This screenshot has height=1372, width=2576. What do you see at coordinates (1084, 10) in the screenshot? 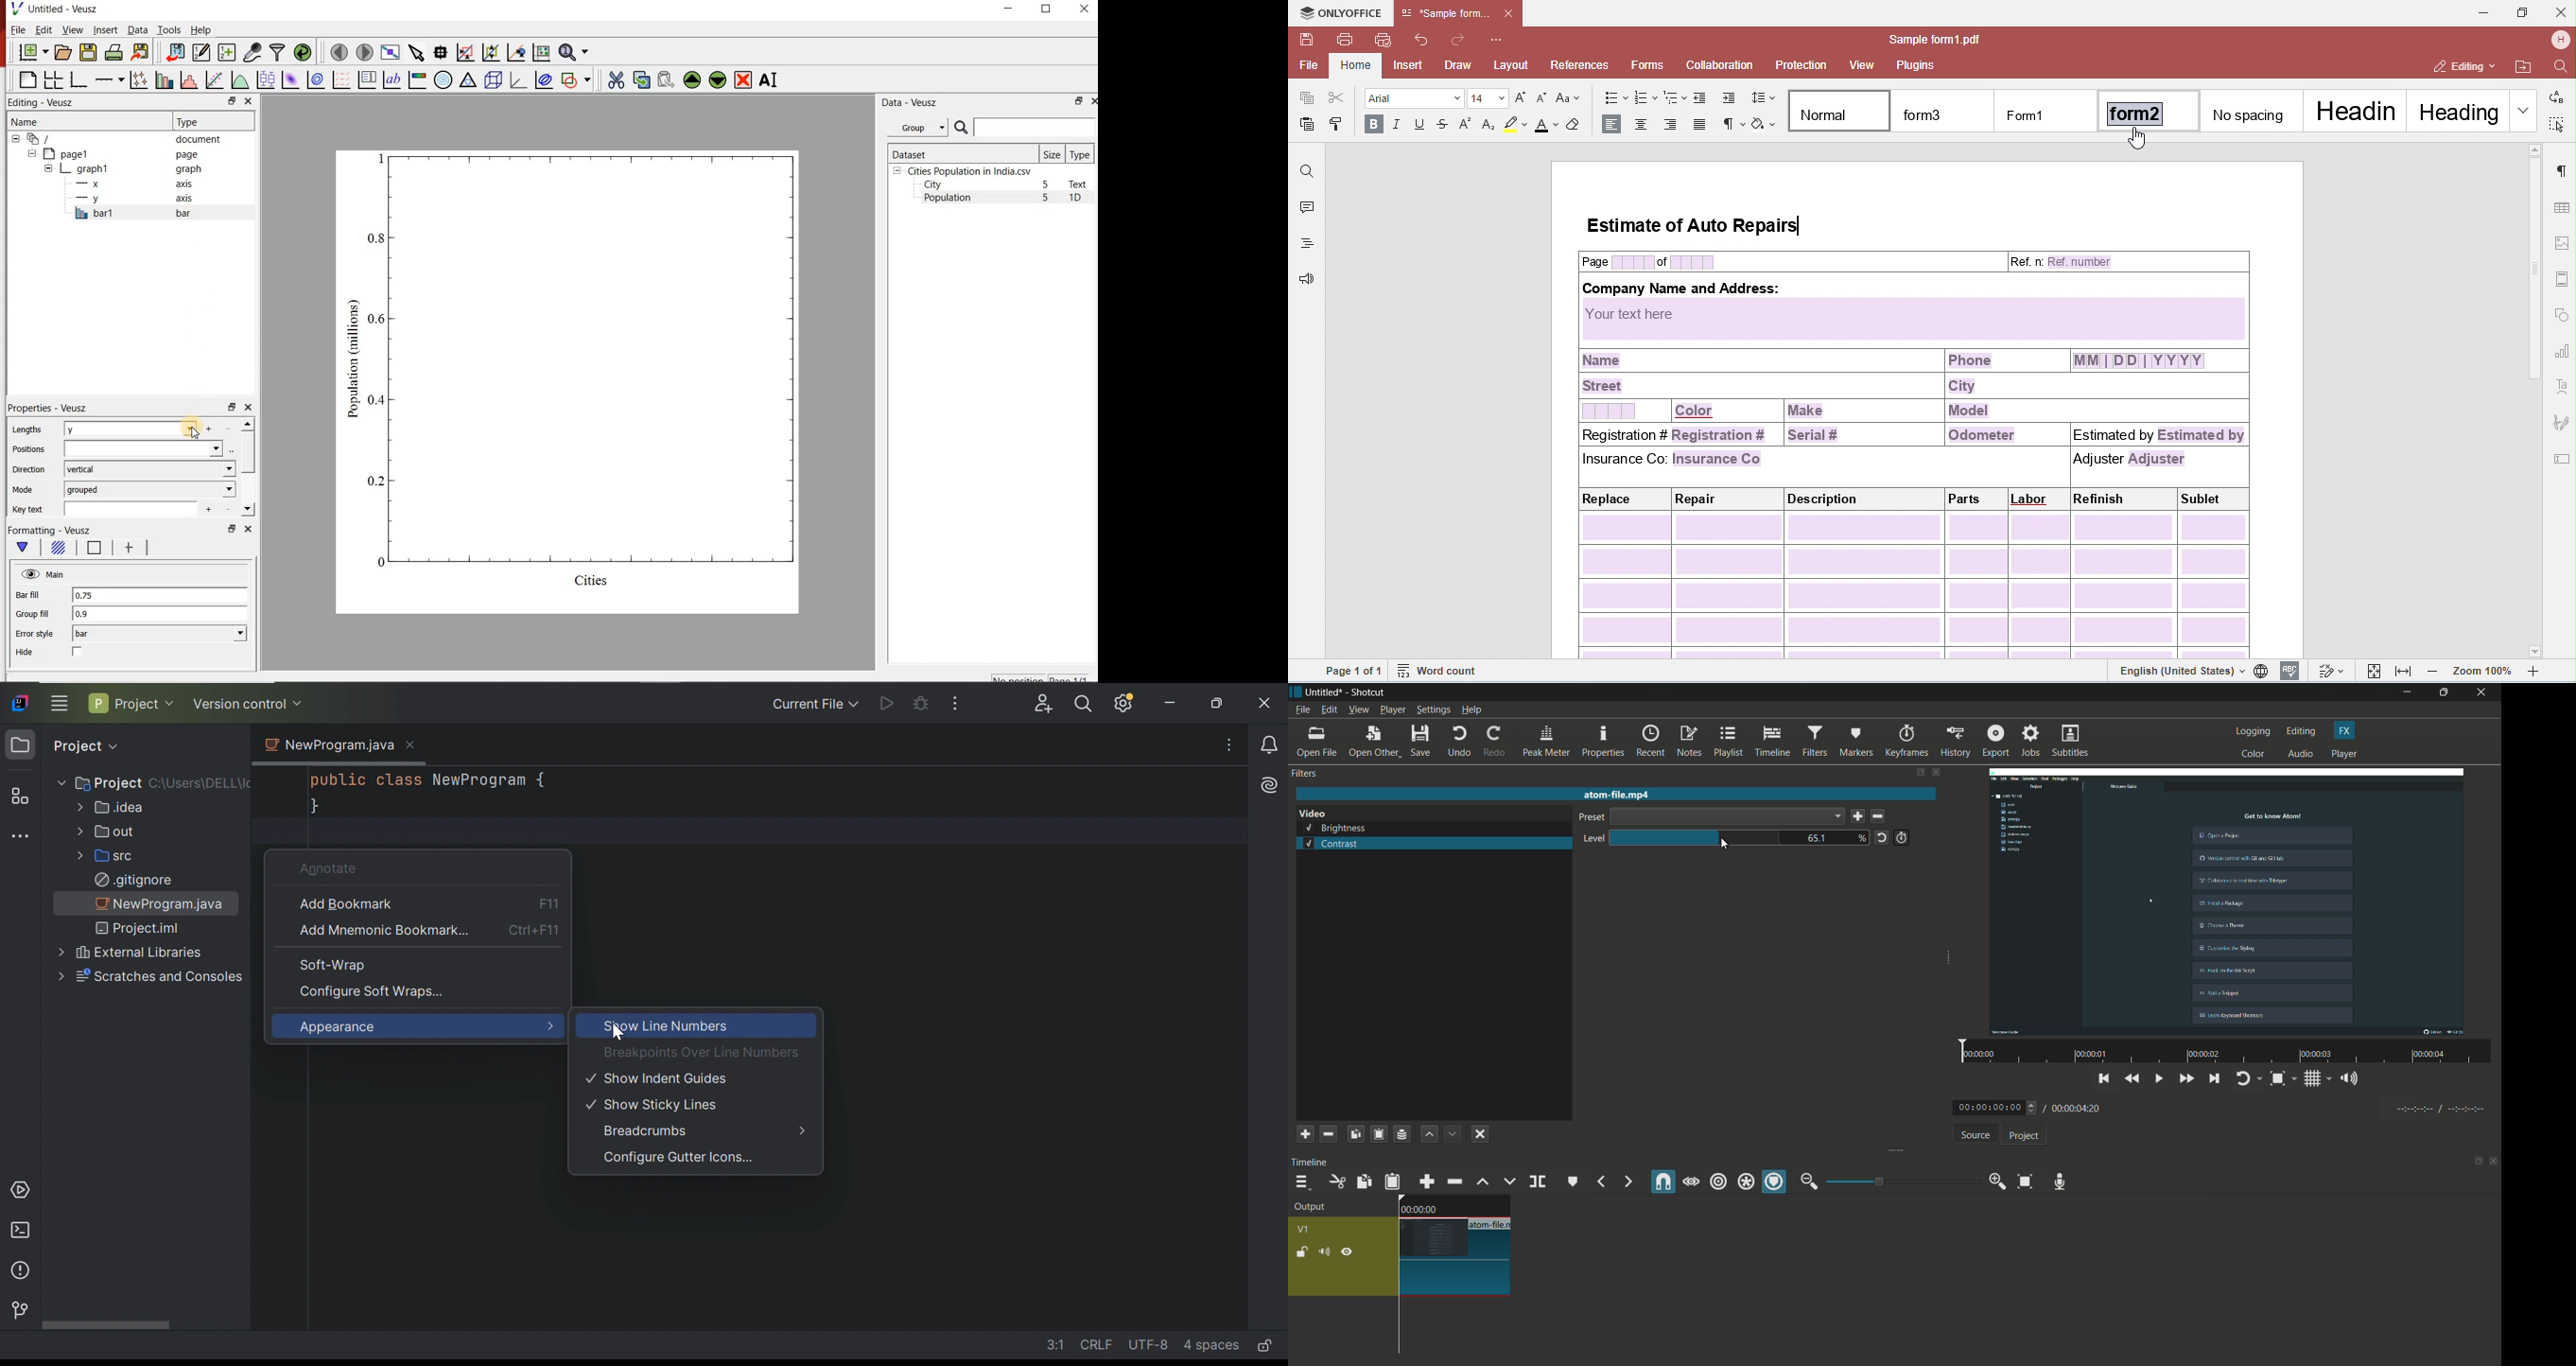
I see `CLOSE` at bounding box center [1084, 10].